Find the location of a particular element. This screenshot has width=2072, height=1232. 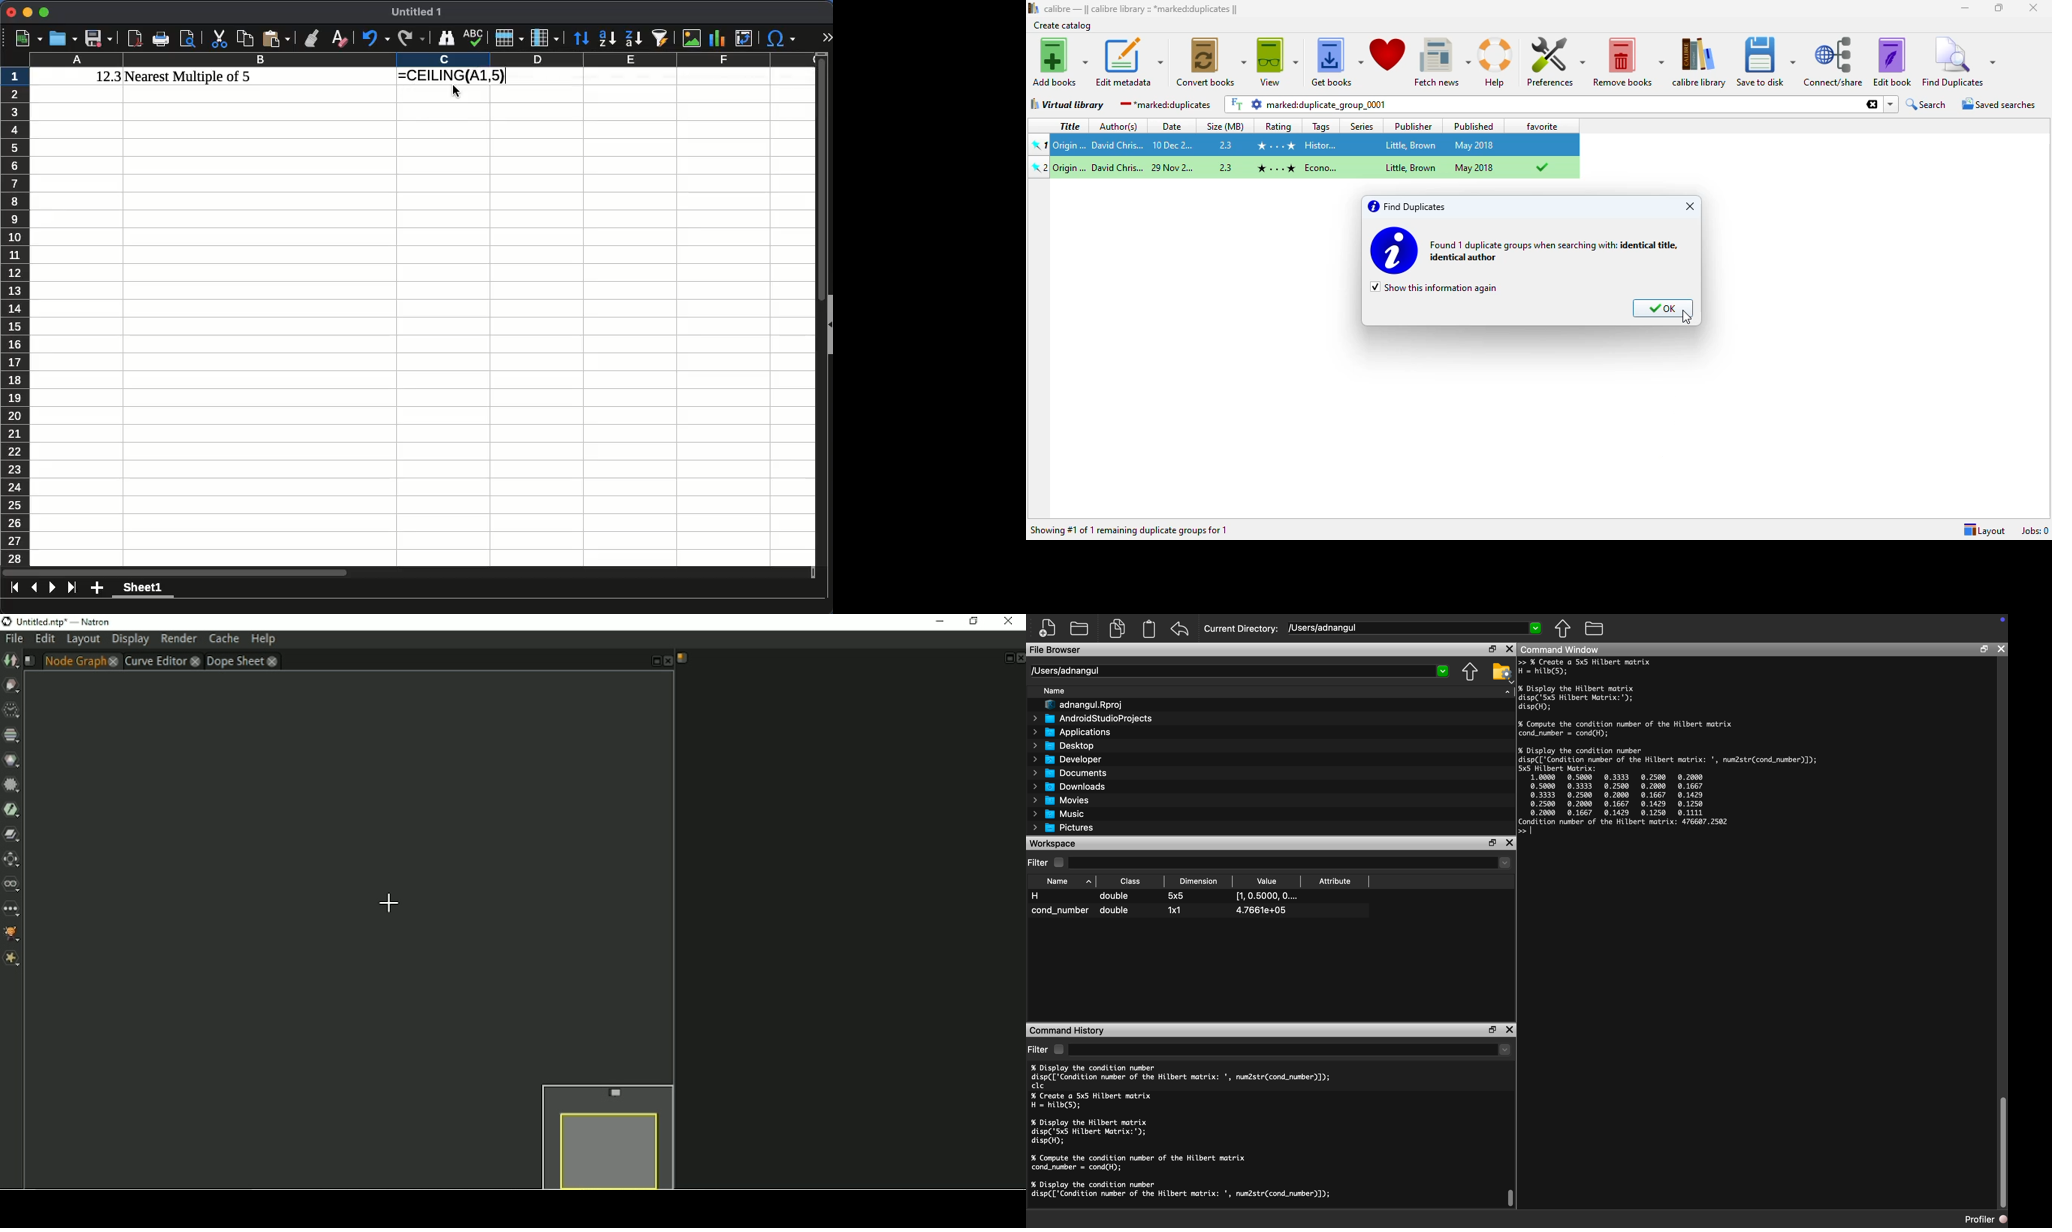

print is located at coordinates (162, 39).